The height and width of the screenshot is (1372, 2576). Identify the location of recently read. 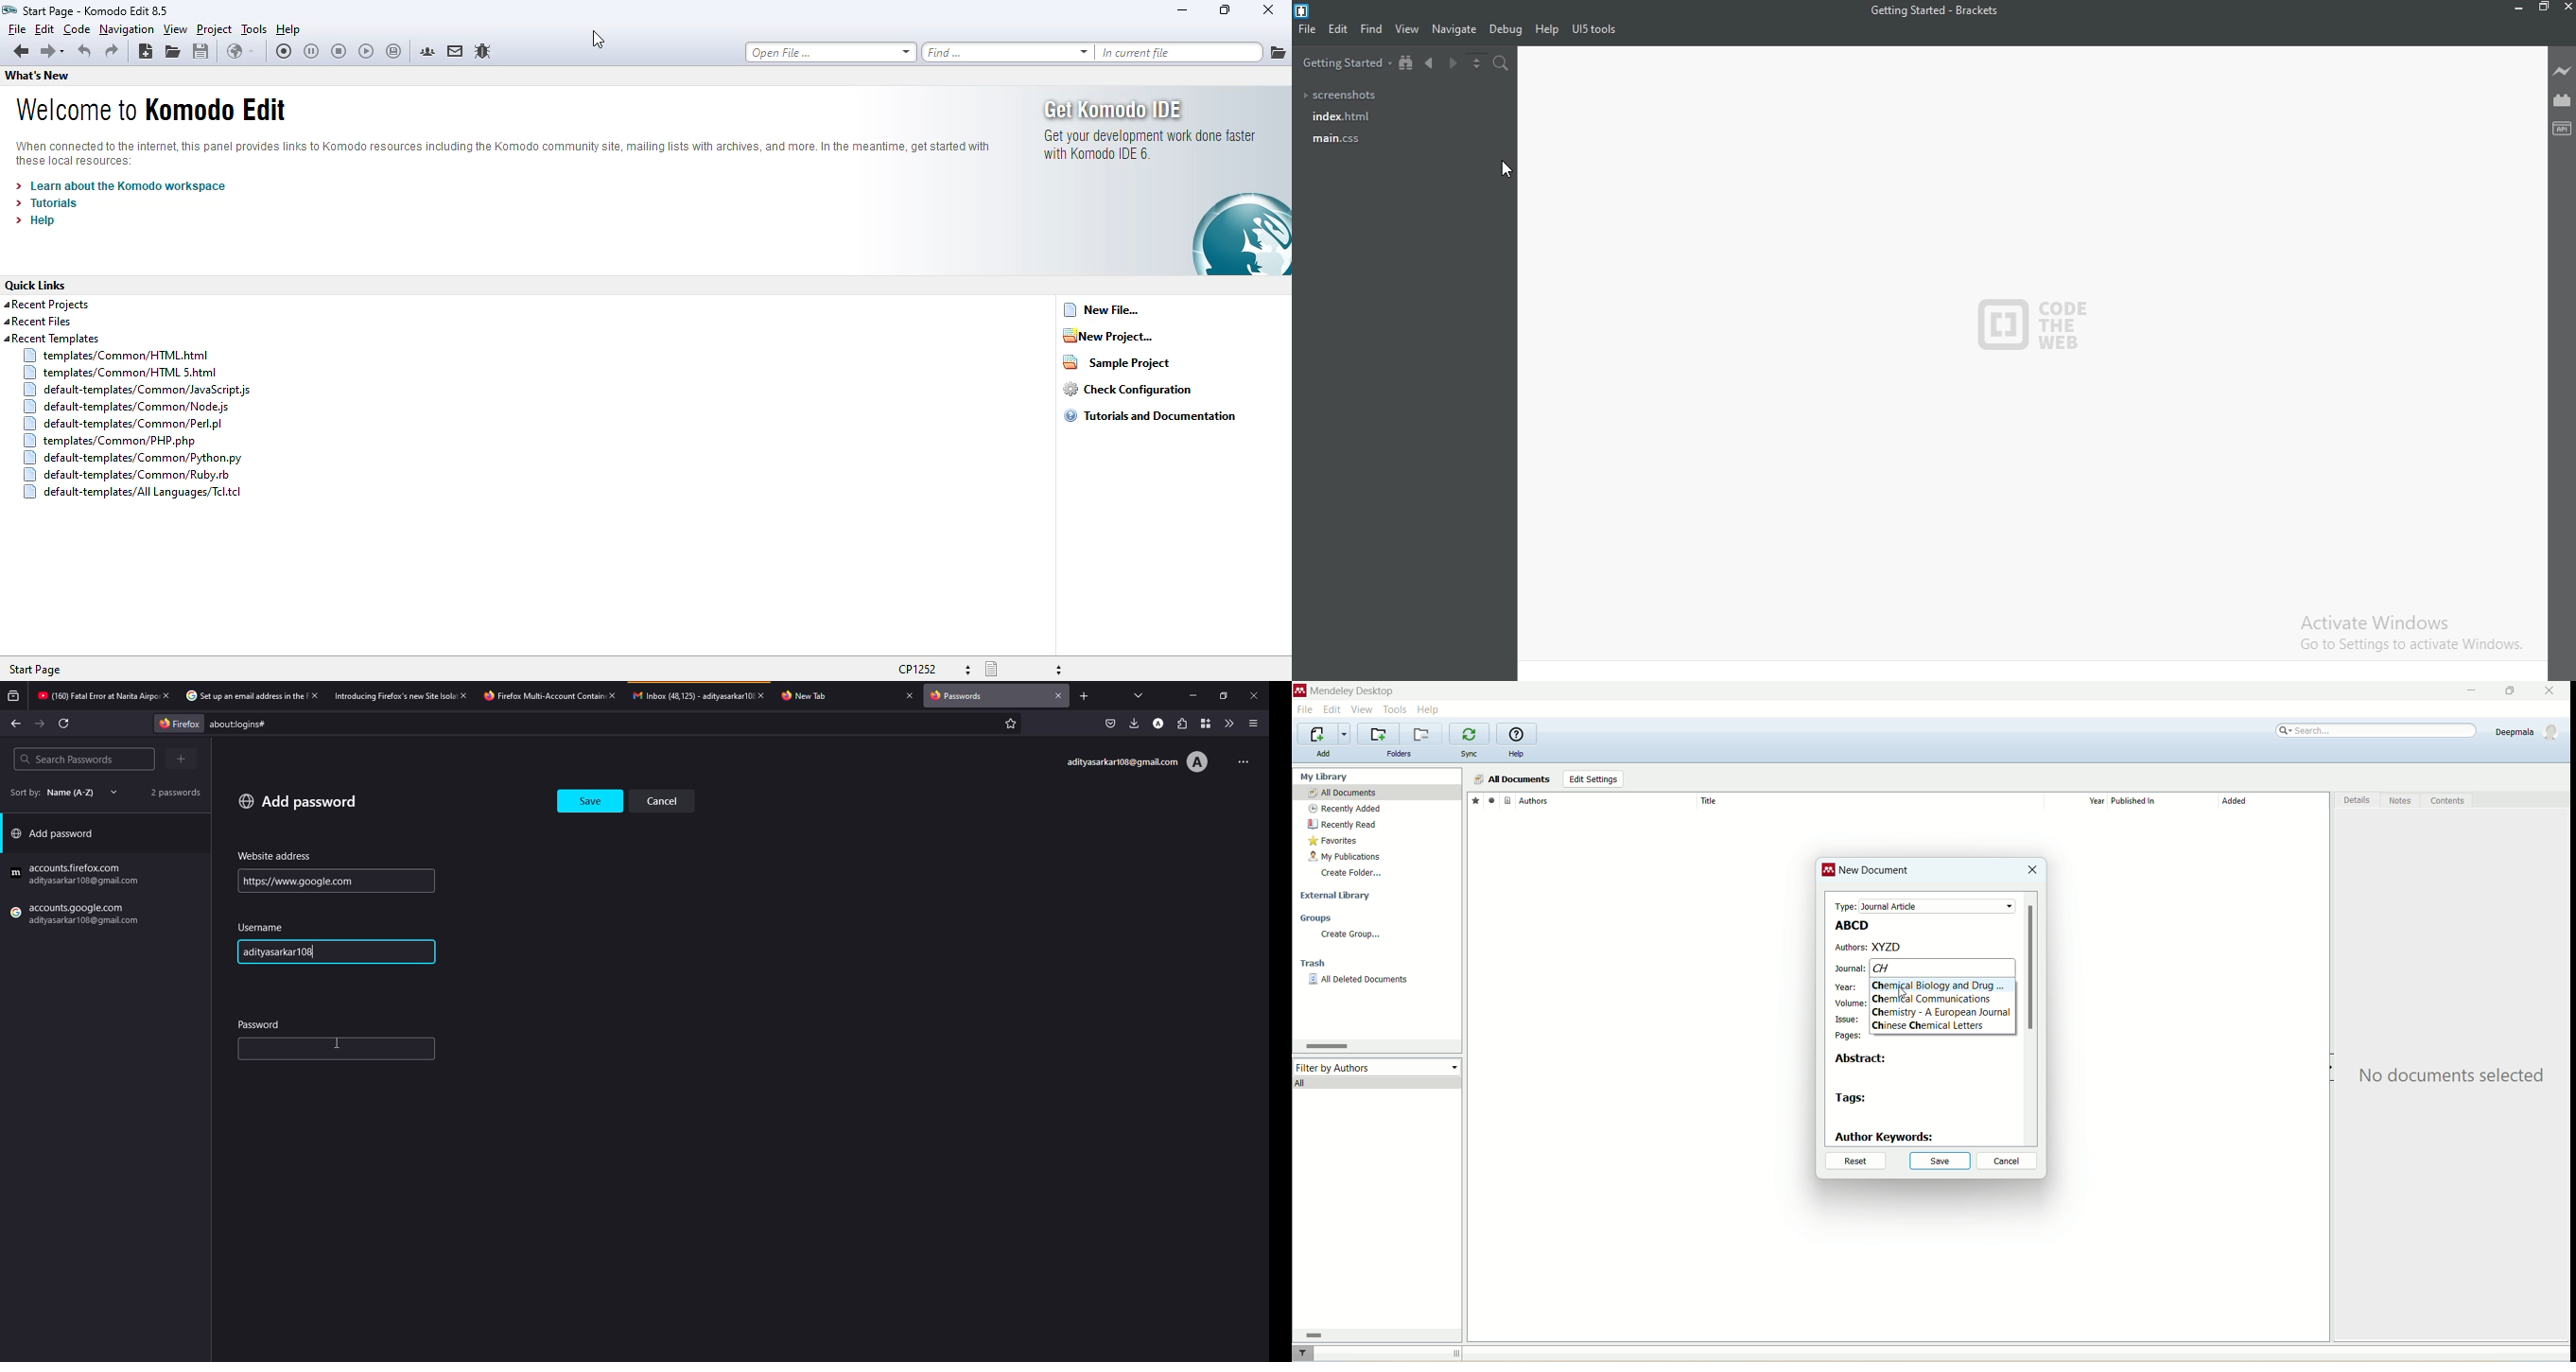
(1342, 824).